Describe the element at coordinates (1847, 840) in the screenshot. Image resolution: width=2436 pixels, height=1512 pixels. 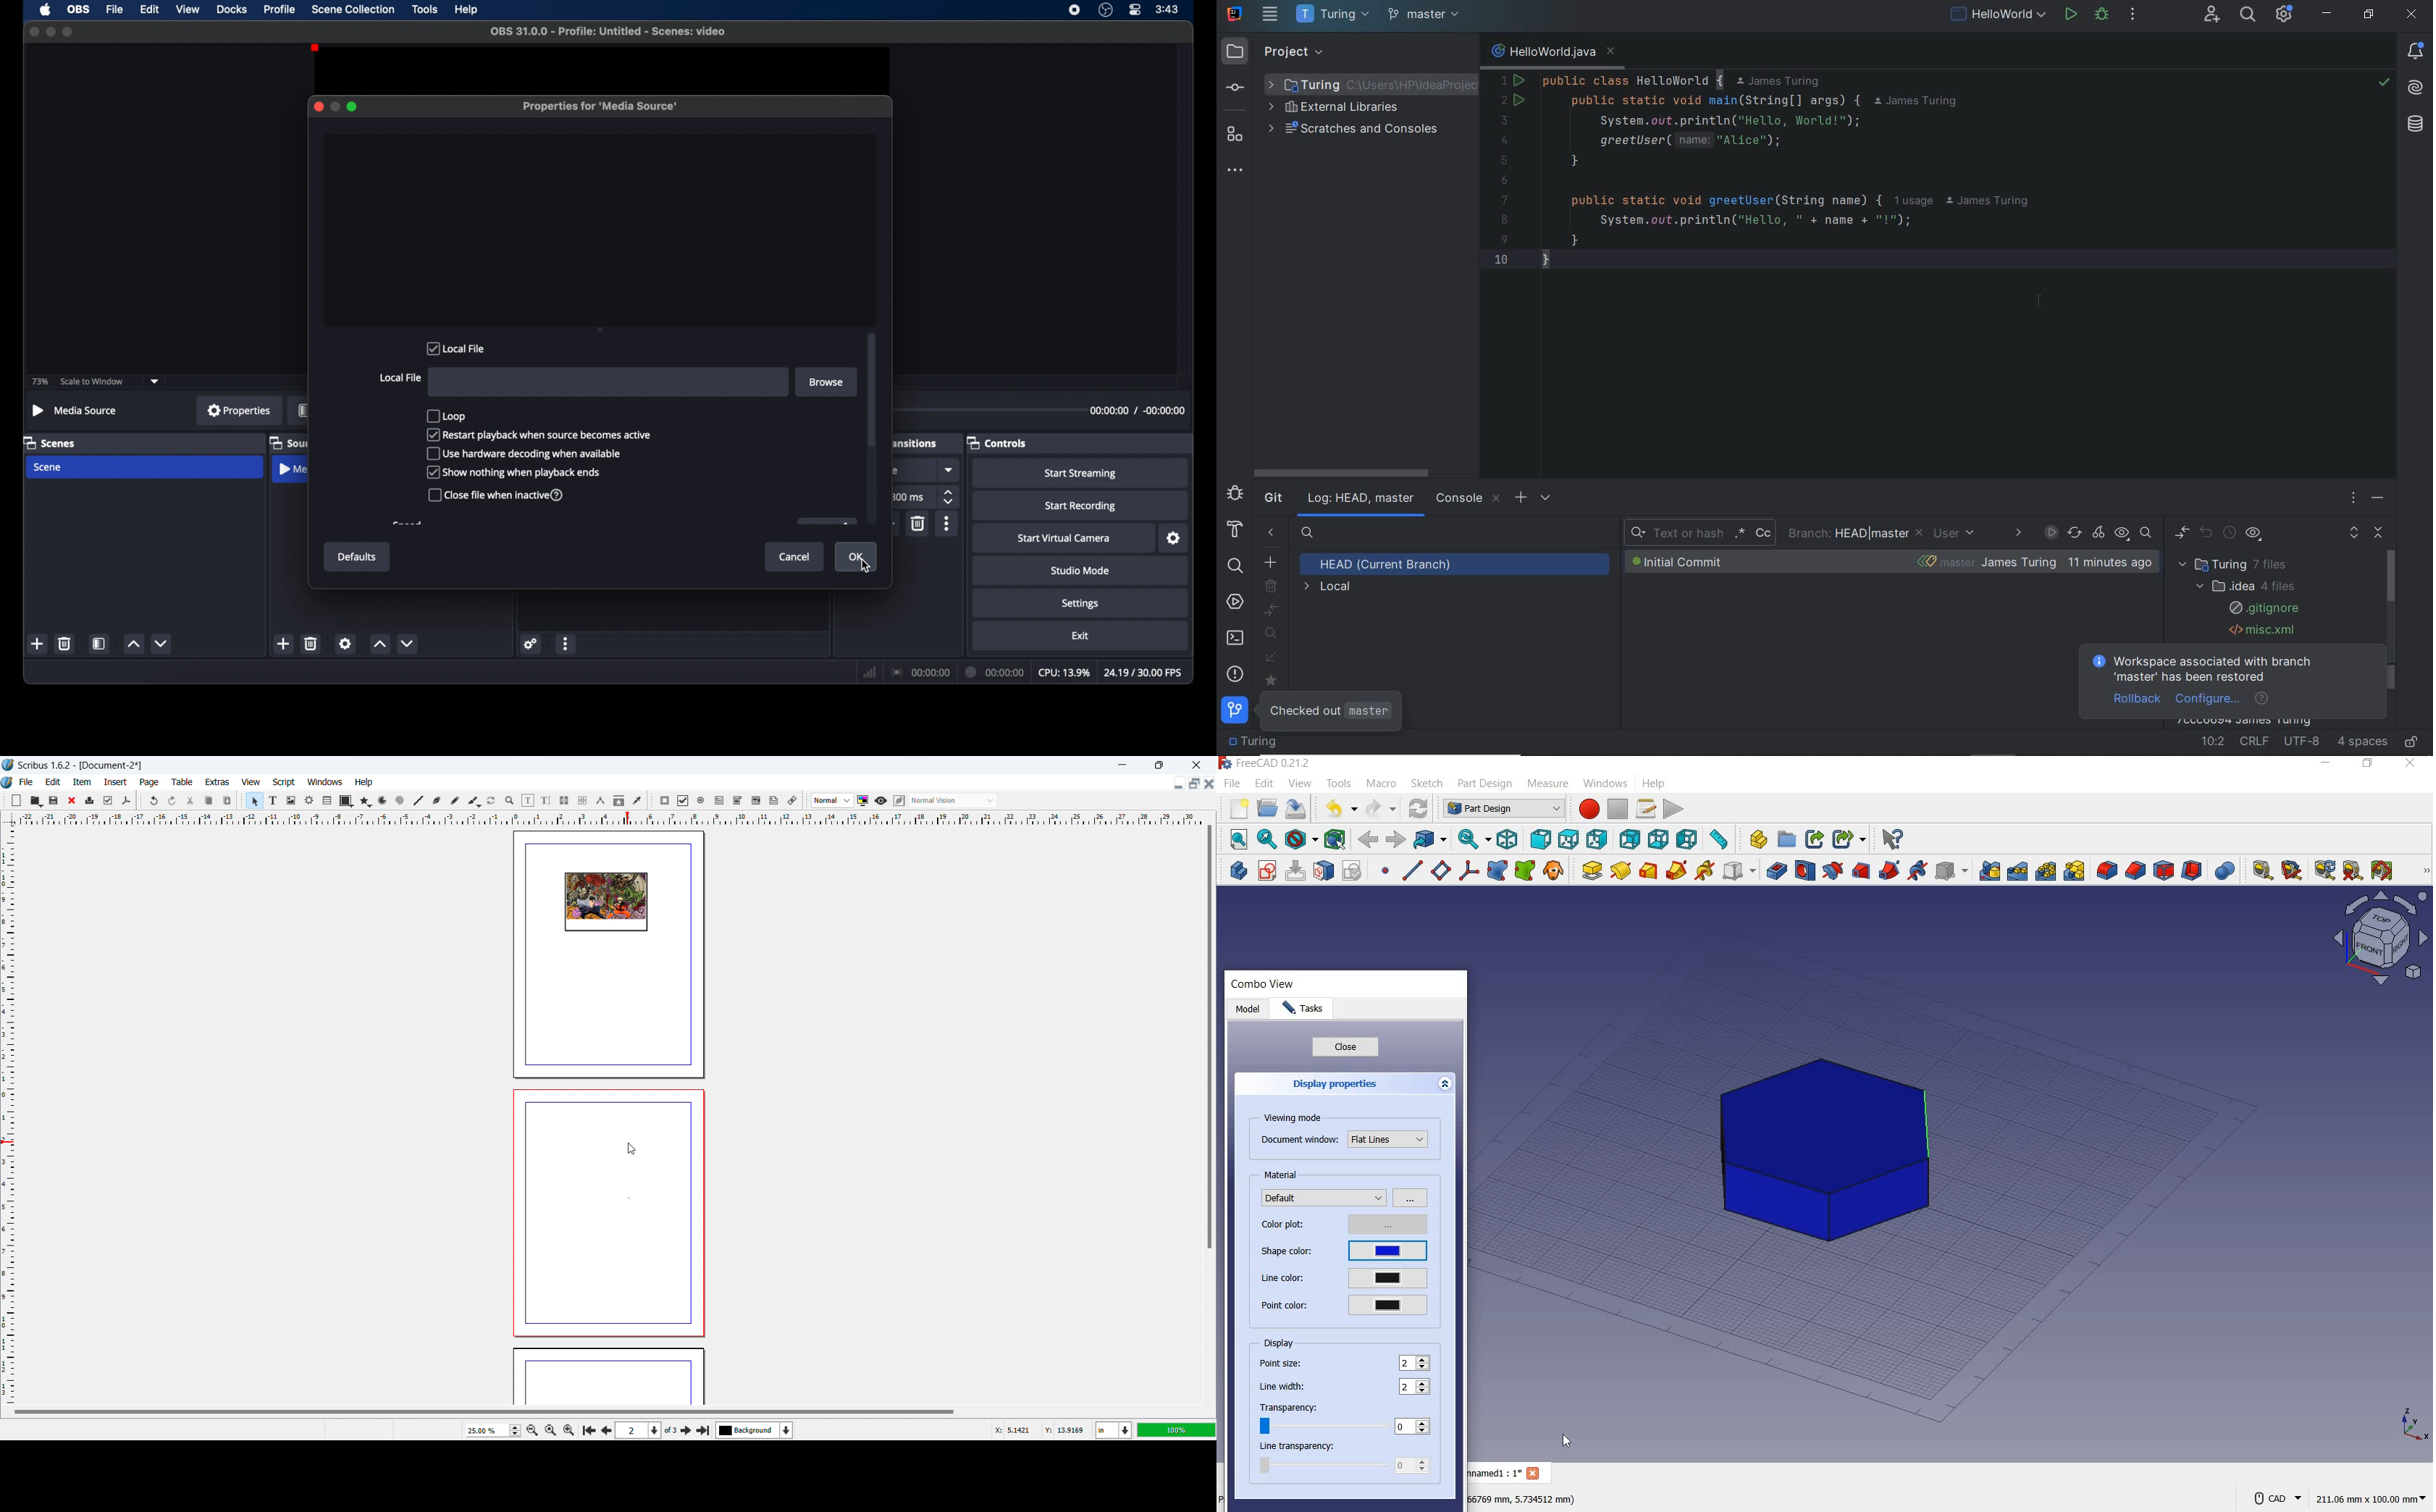
I see `make sub-link` at that location.